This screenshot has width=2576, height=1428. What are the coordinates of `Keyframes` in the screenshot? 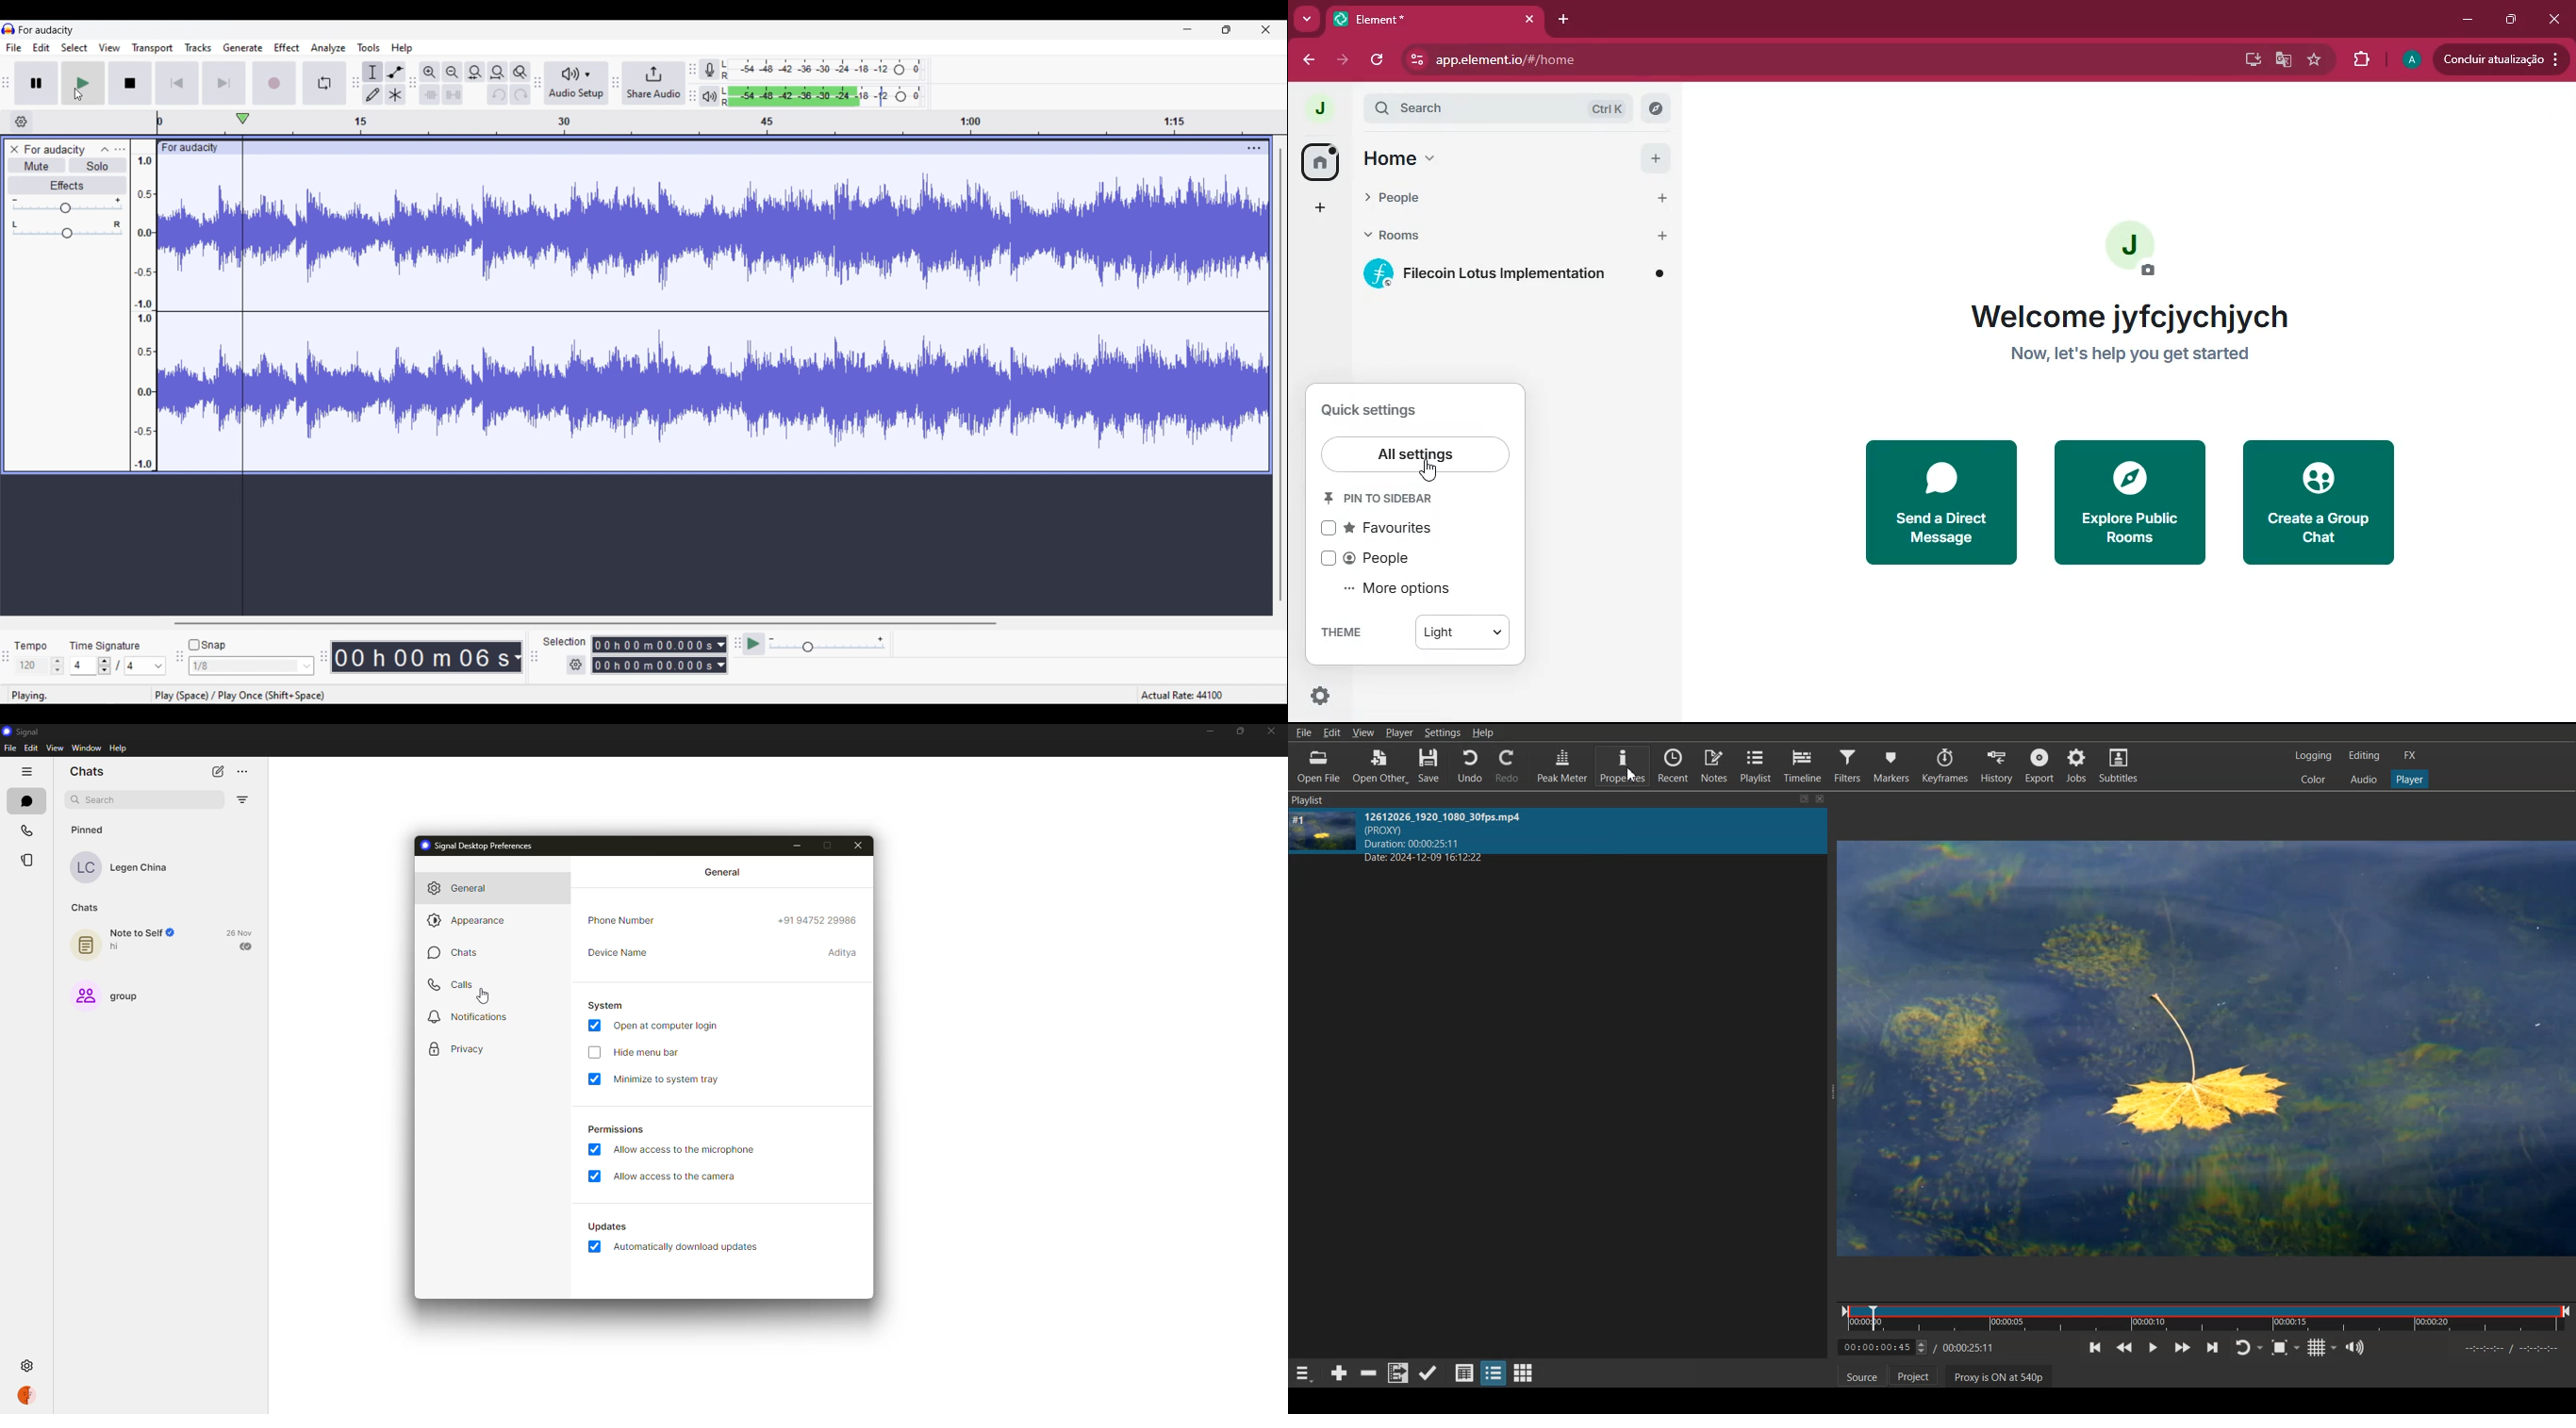 It's located at (1945, 765).